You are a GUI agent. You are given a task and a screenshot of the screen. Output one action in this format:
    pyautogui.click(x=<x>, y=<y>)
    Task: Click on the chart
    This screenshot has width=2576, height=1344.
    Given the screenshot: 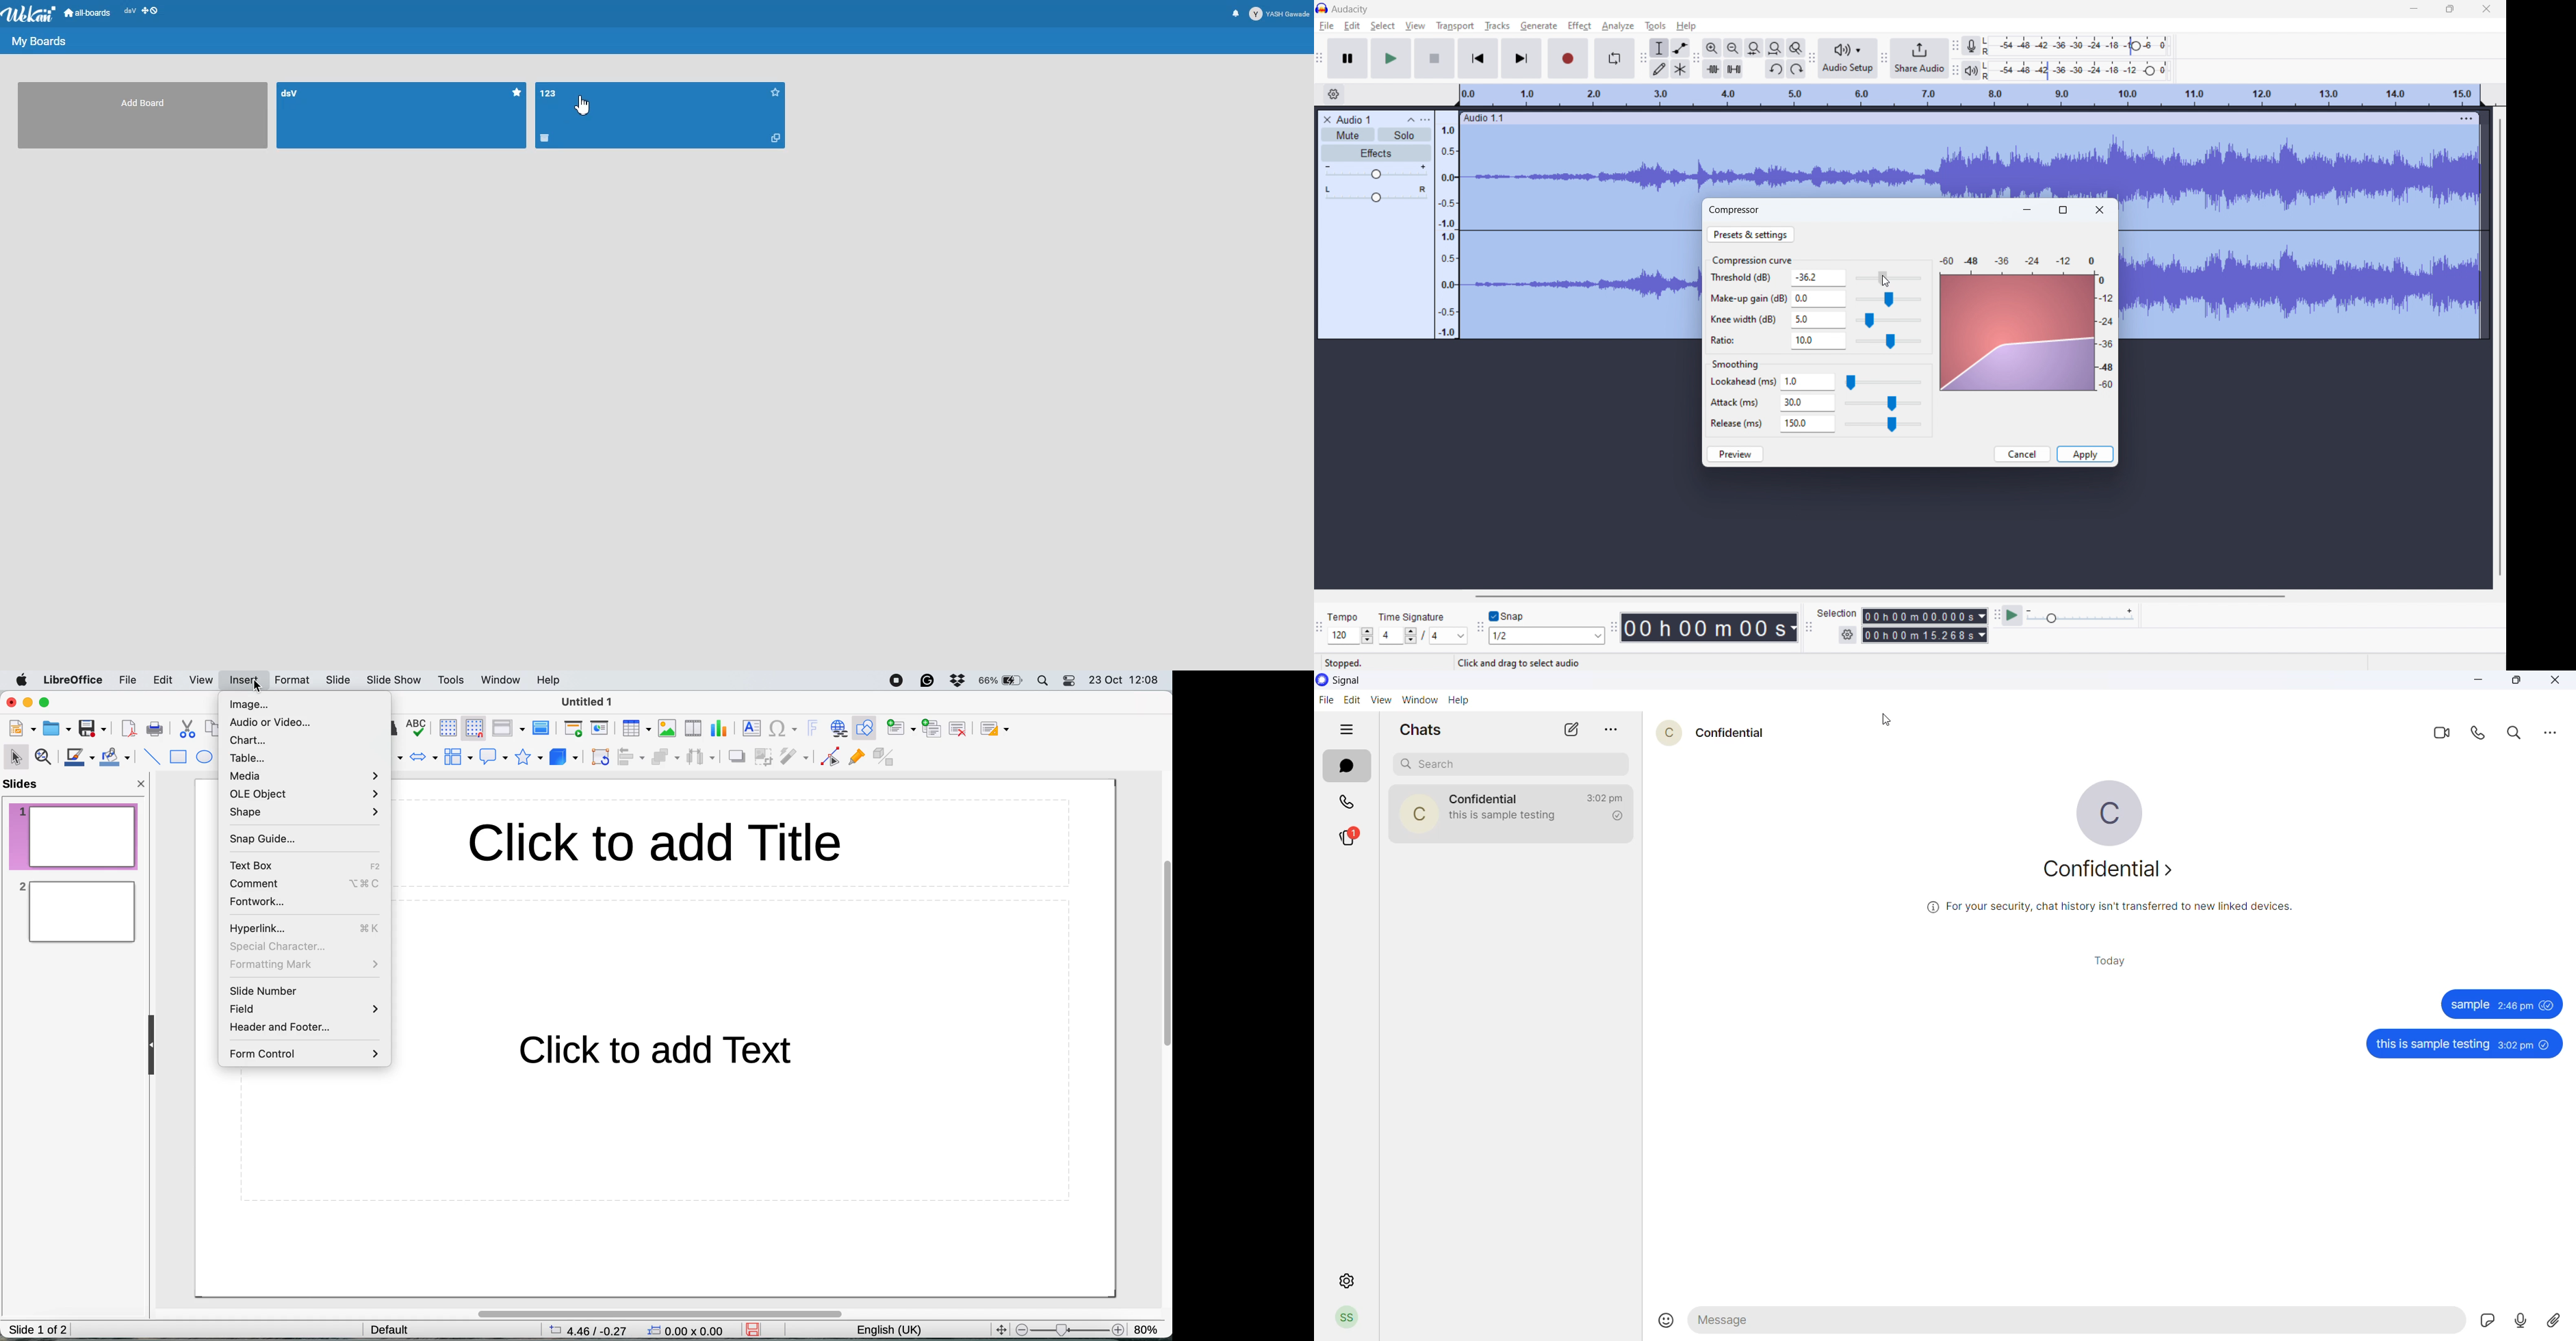 What is the action you would take?
    pyautogui.click(x=249, y=739)
    